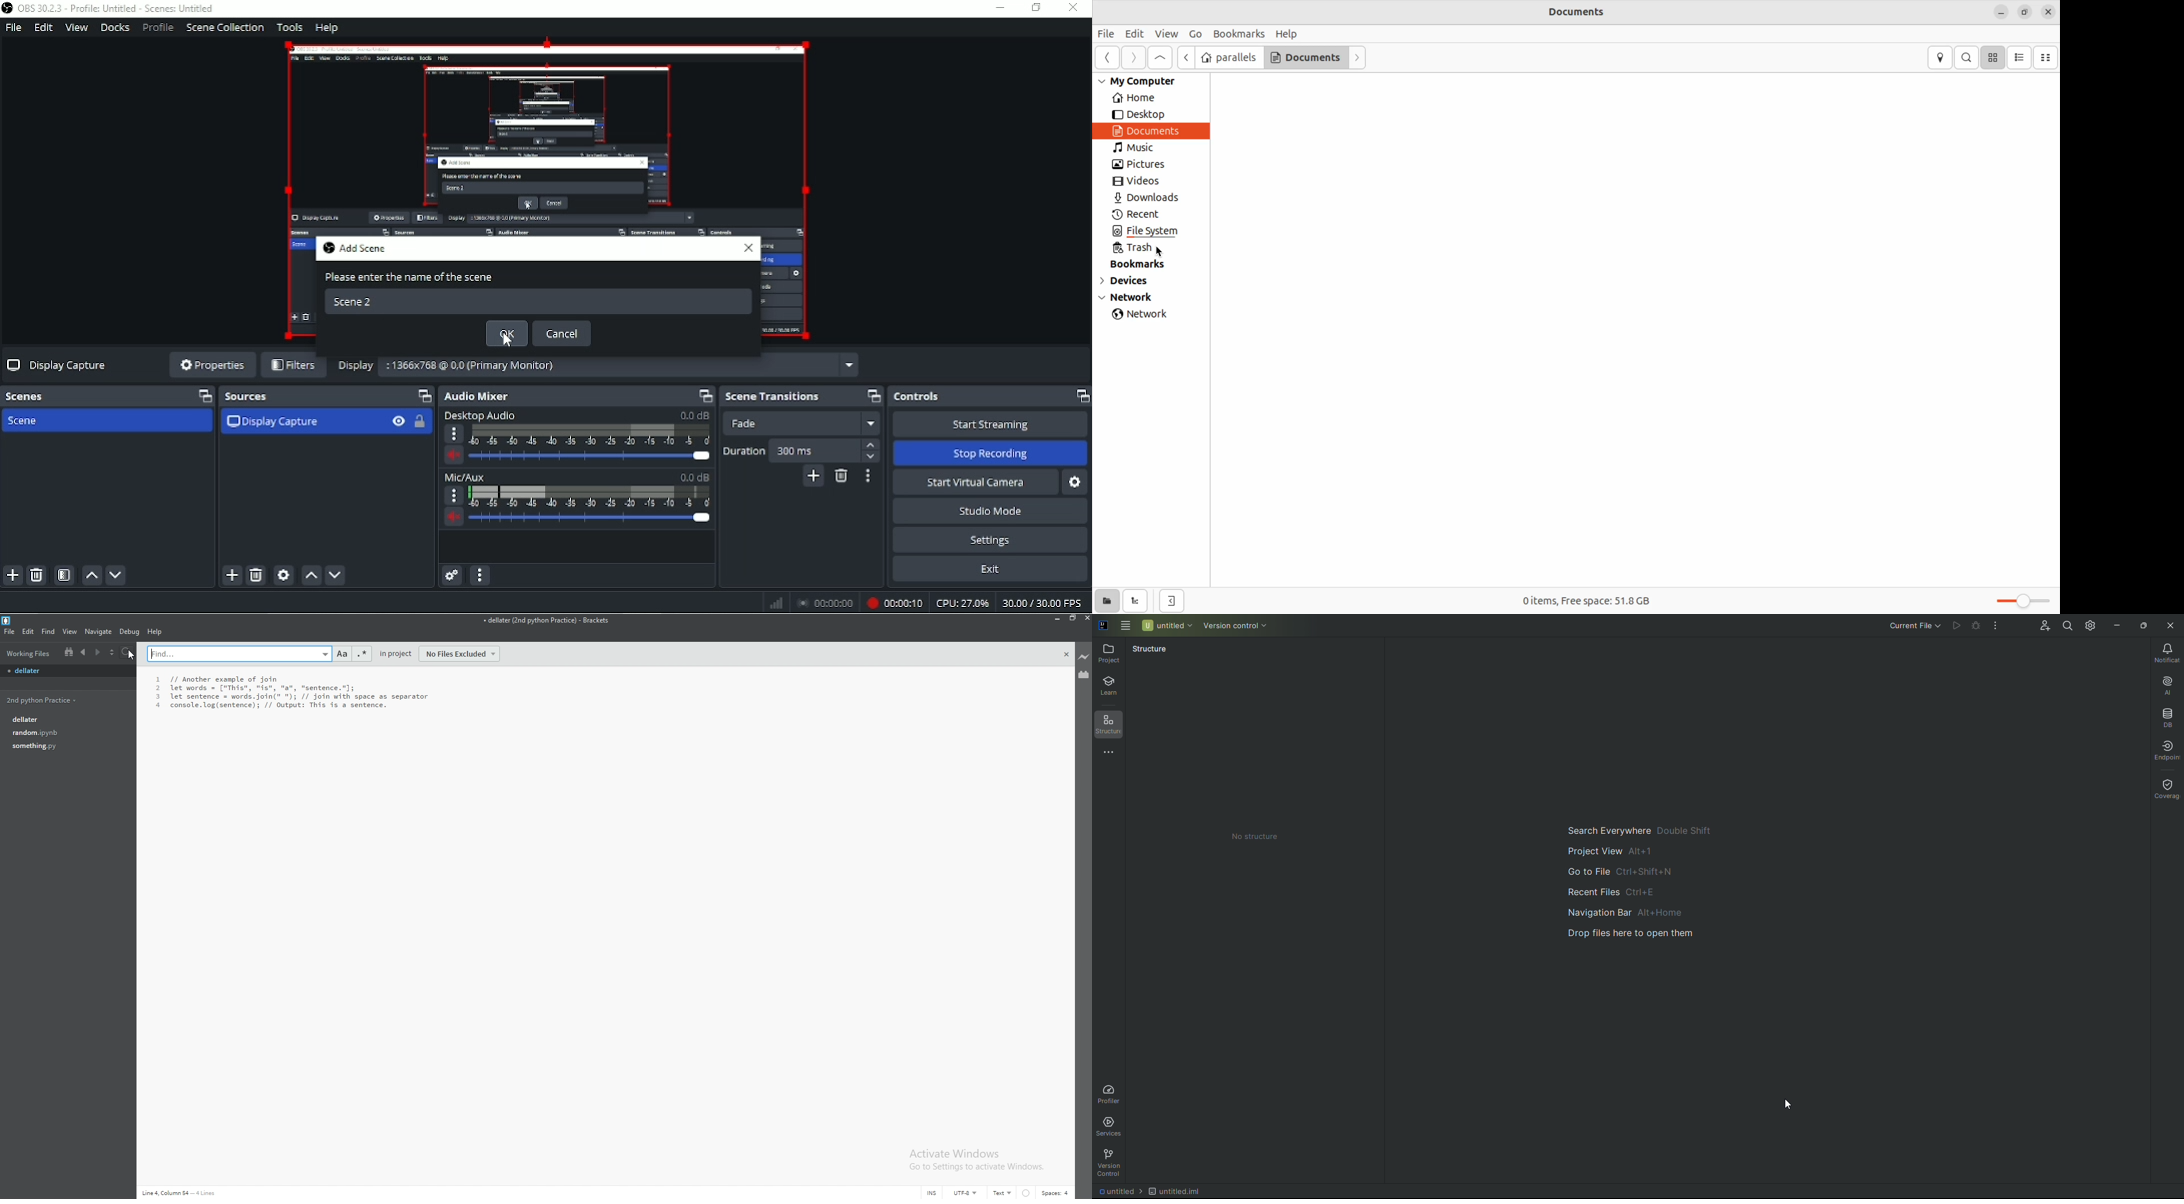 The height and width of the screenshot is (1204, 2184). I want to click on Exit, so click(990, 571).